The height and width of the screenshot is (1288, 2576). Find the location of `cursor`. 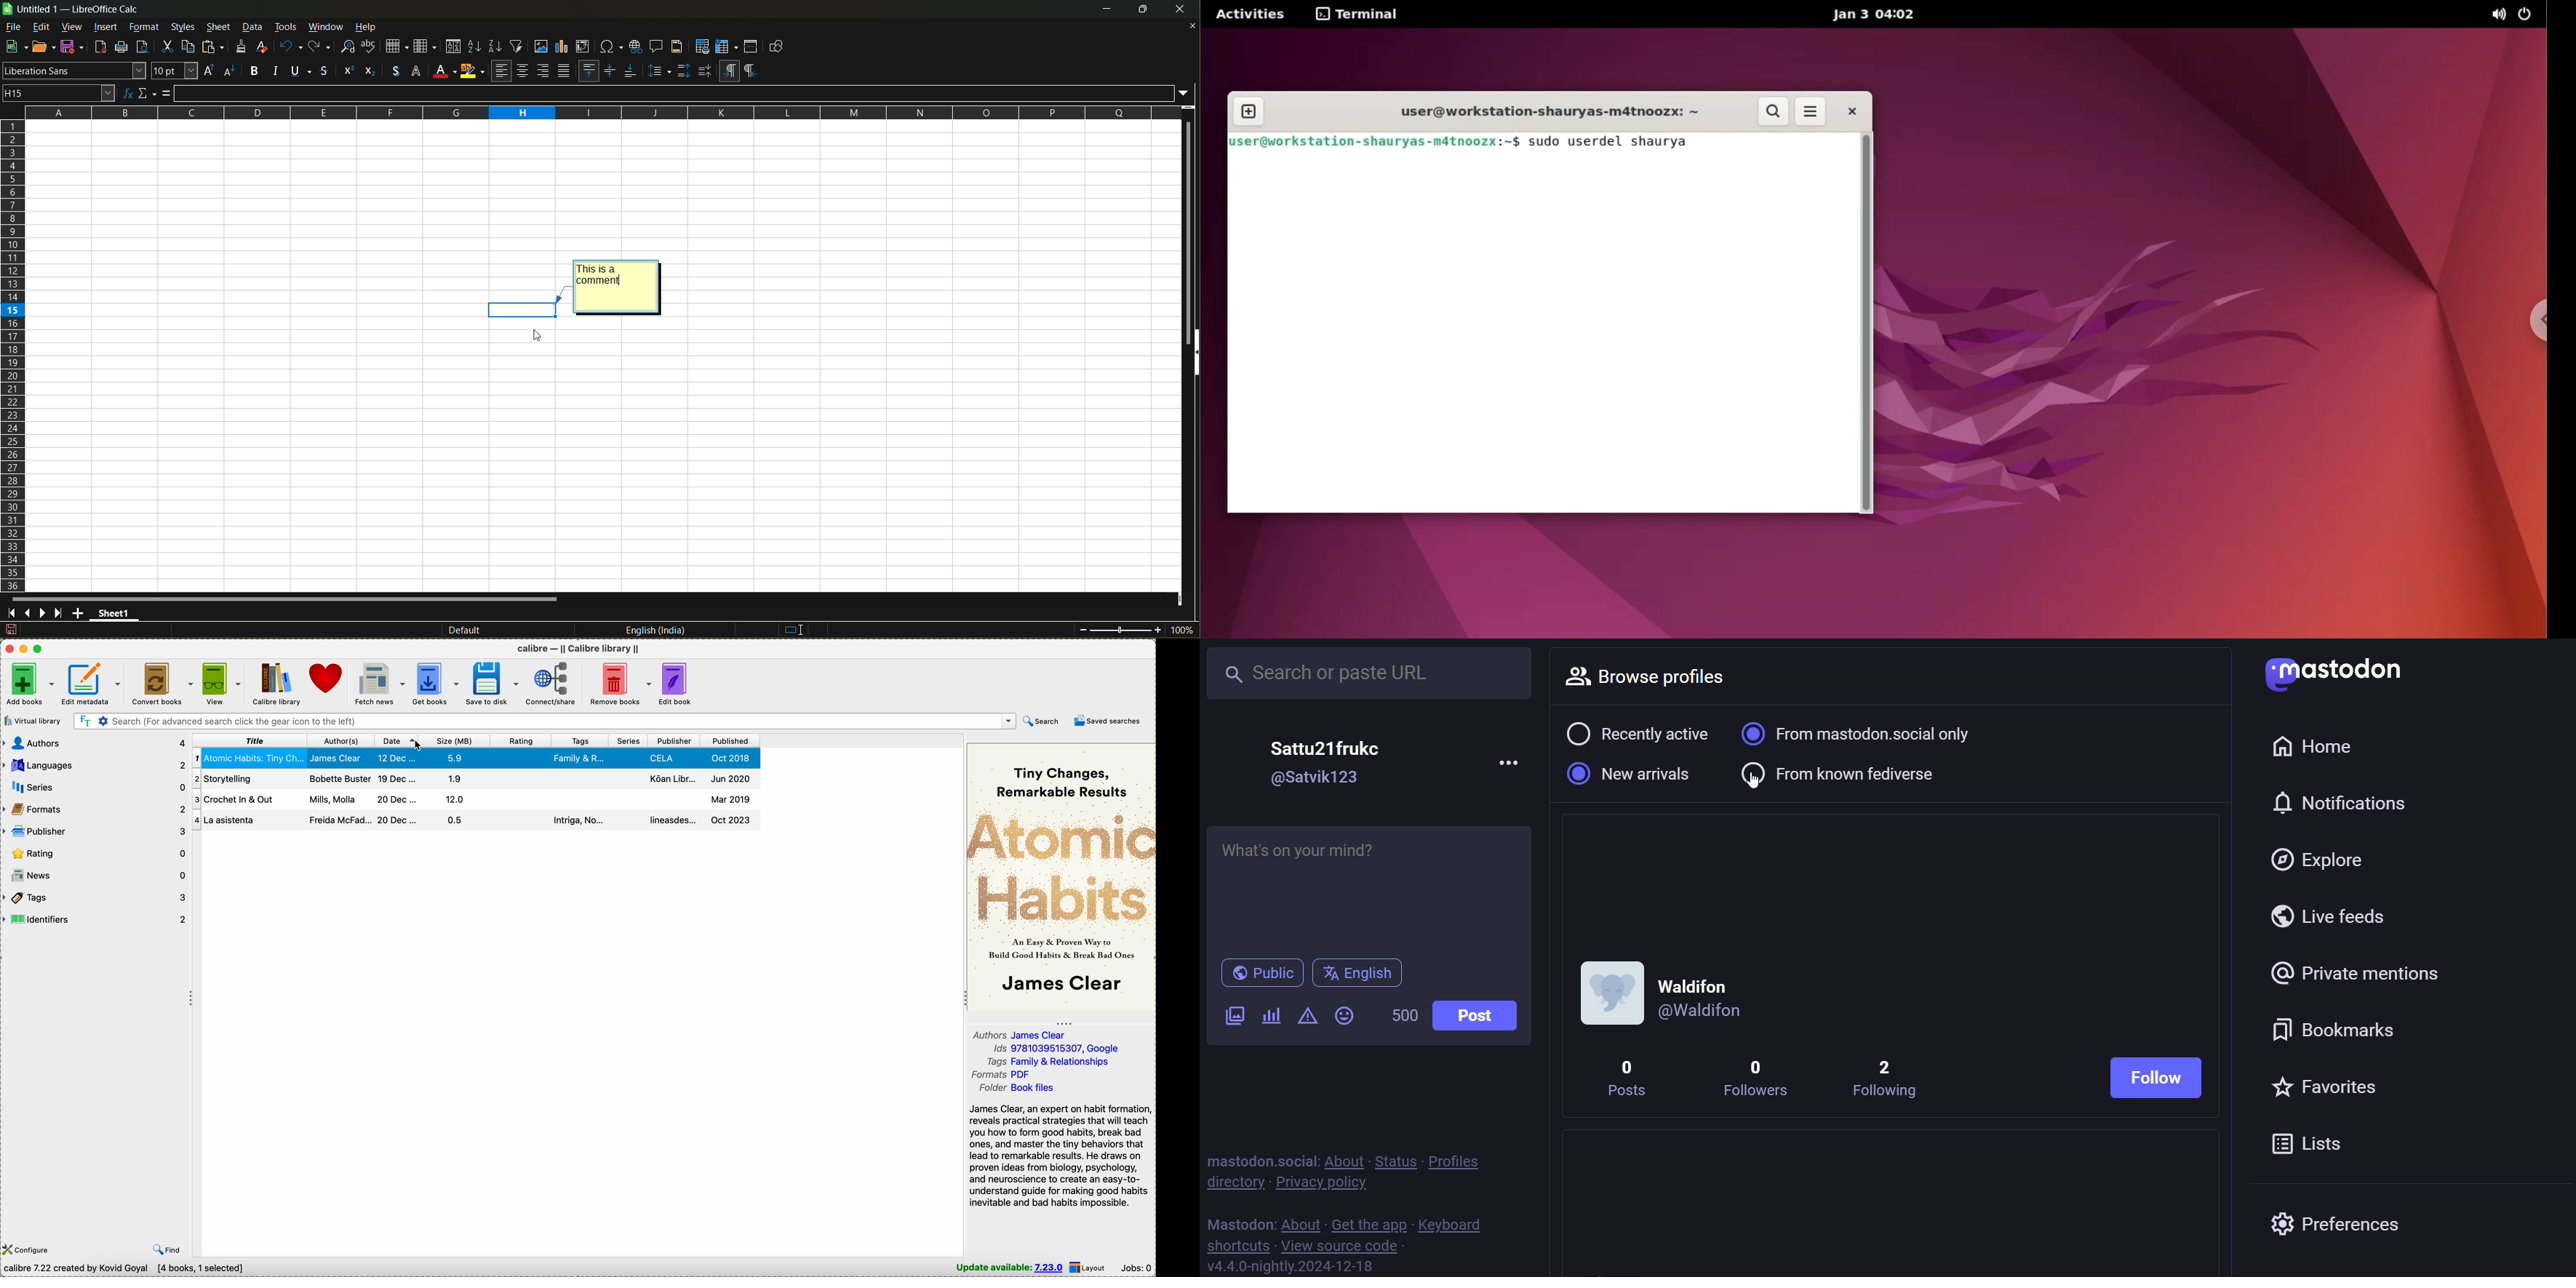

cursor is located at coordinates (416, 745).